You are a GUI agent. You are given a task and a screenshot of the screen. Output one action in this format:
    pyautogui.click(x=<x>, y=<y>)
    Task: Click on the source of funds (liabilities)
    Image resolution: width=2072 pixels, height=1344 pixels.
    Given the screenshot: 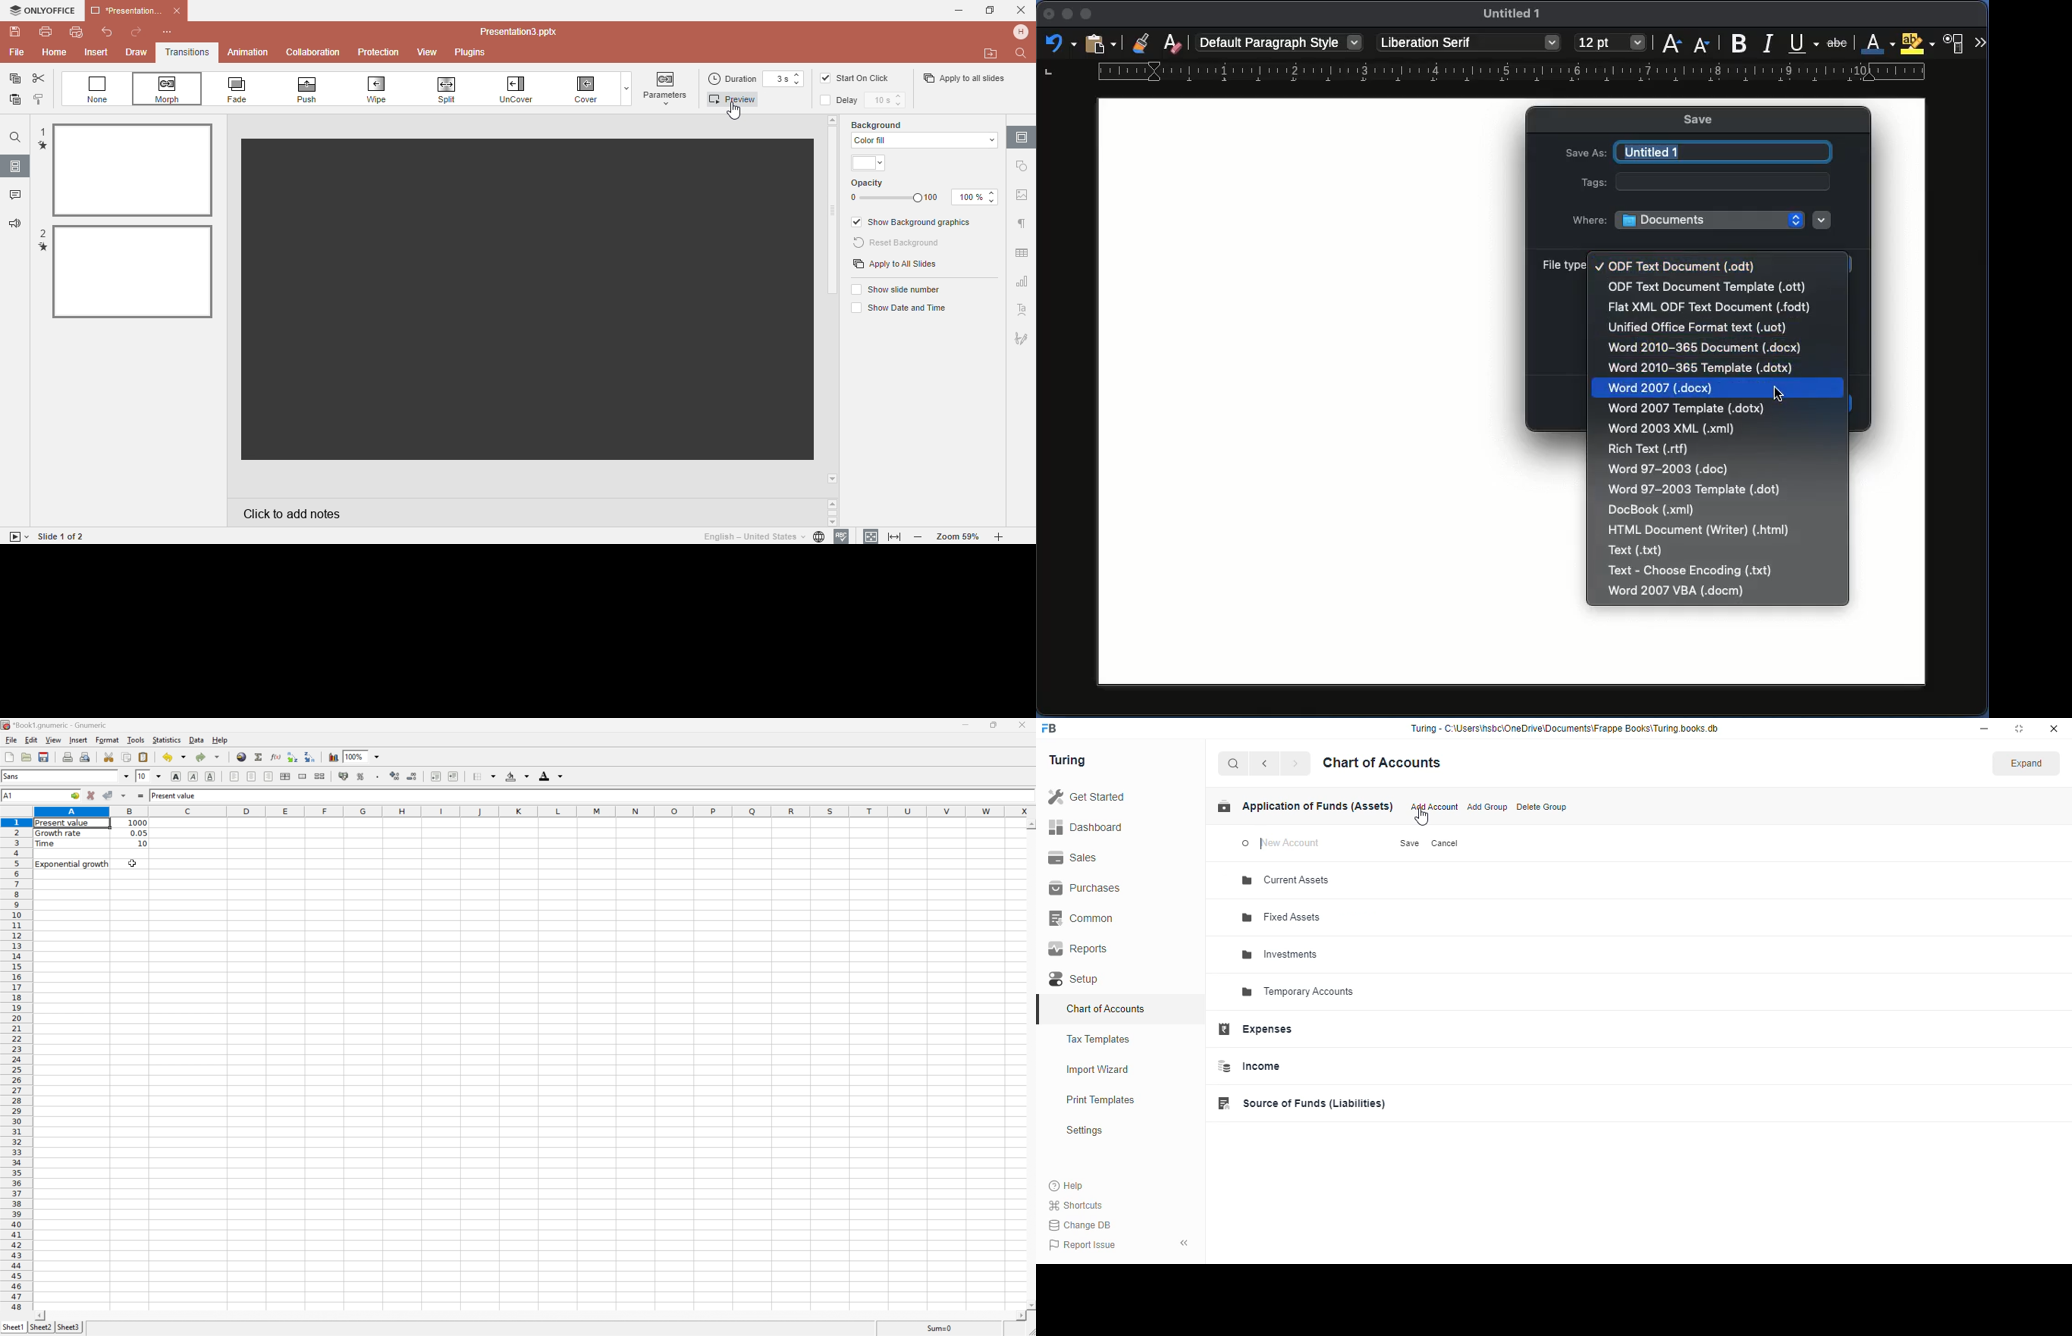 What is the action you would take?
    pyautogui.click(x=1301, y=1103)
    